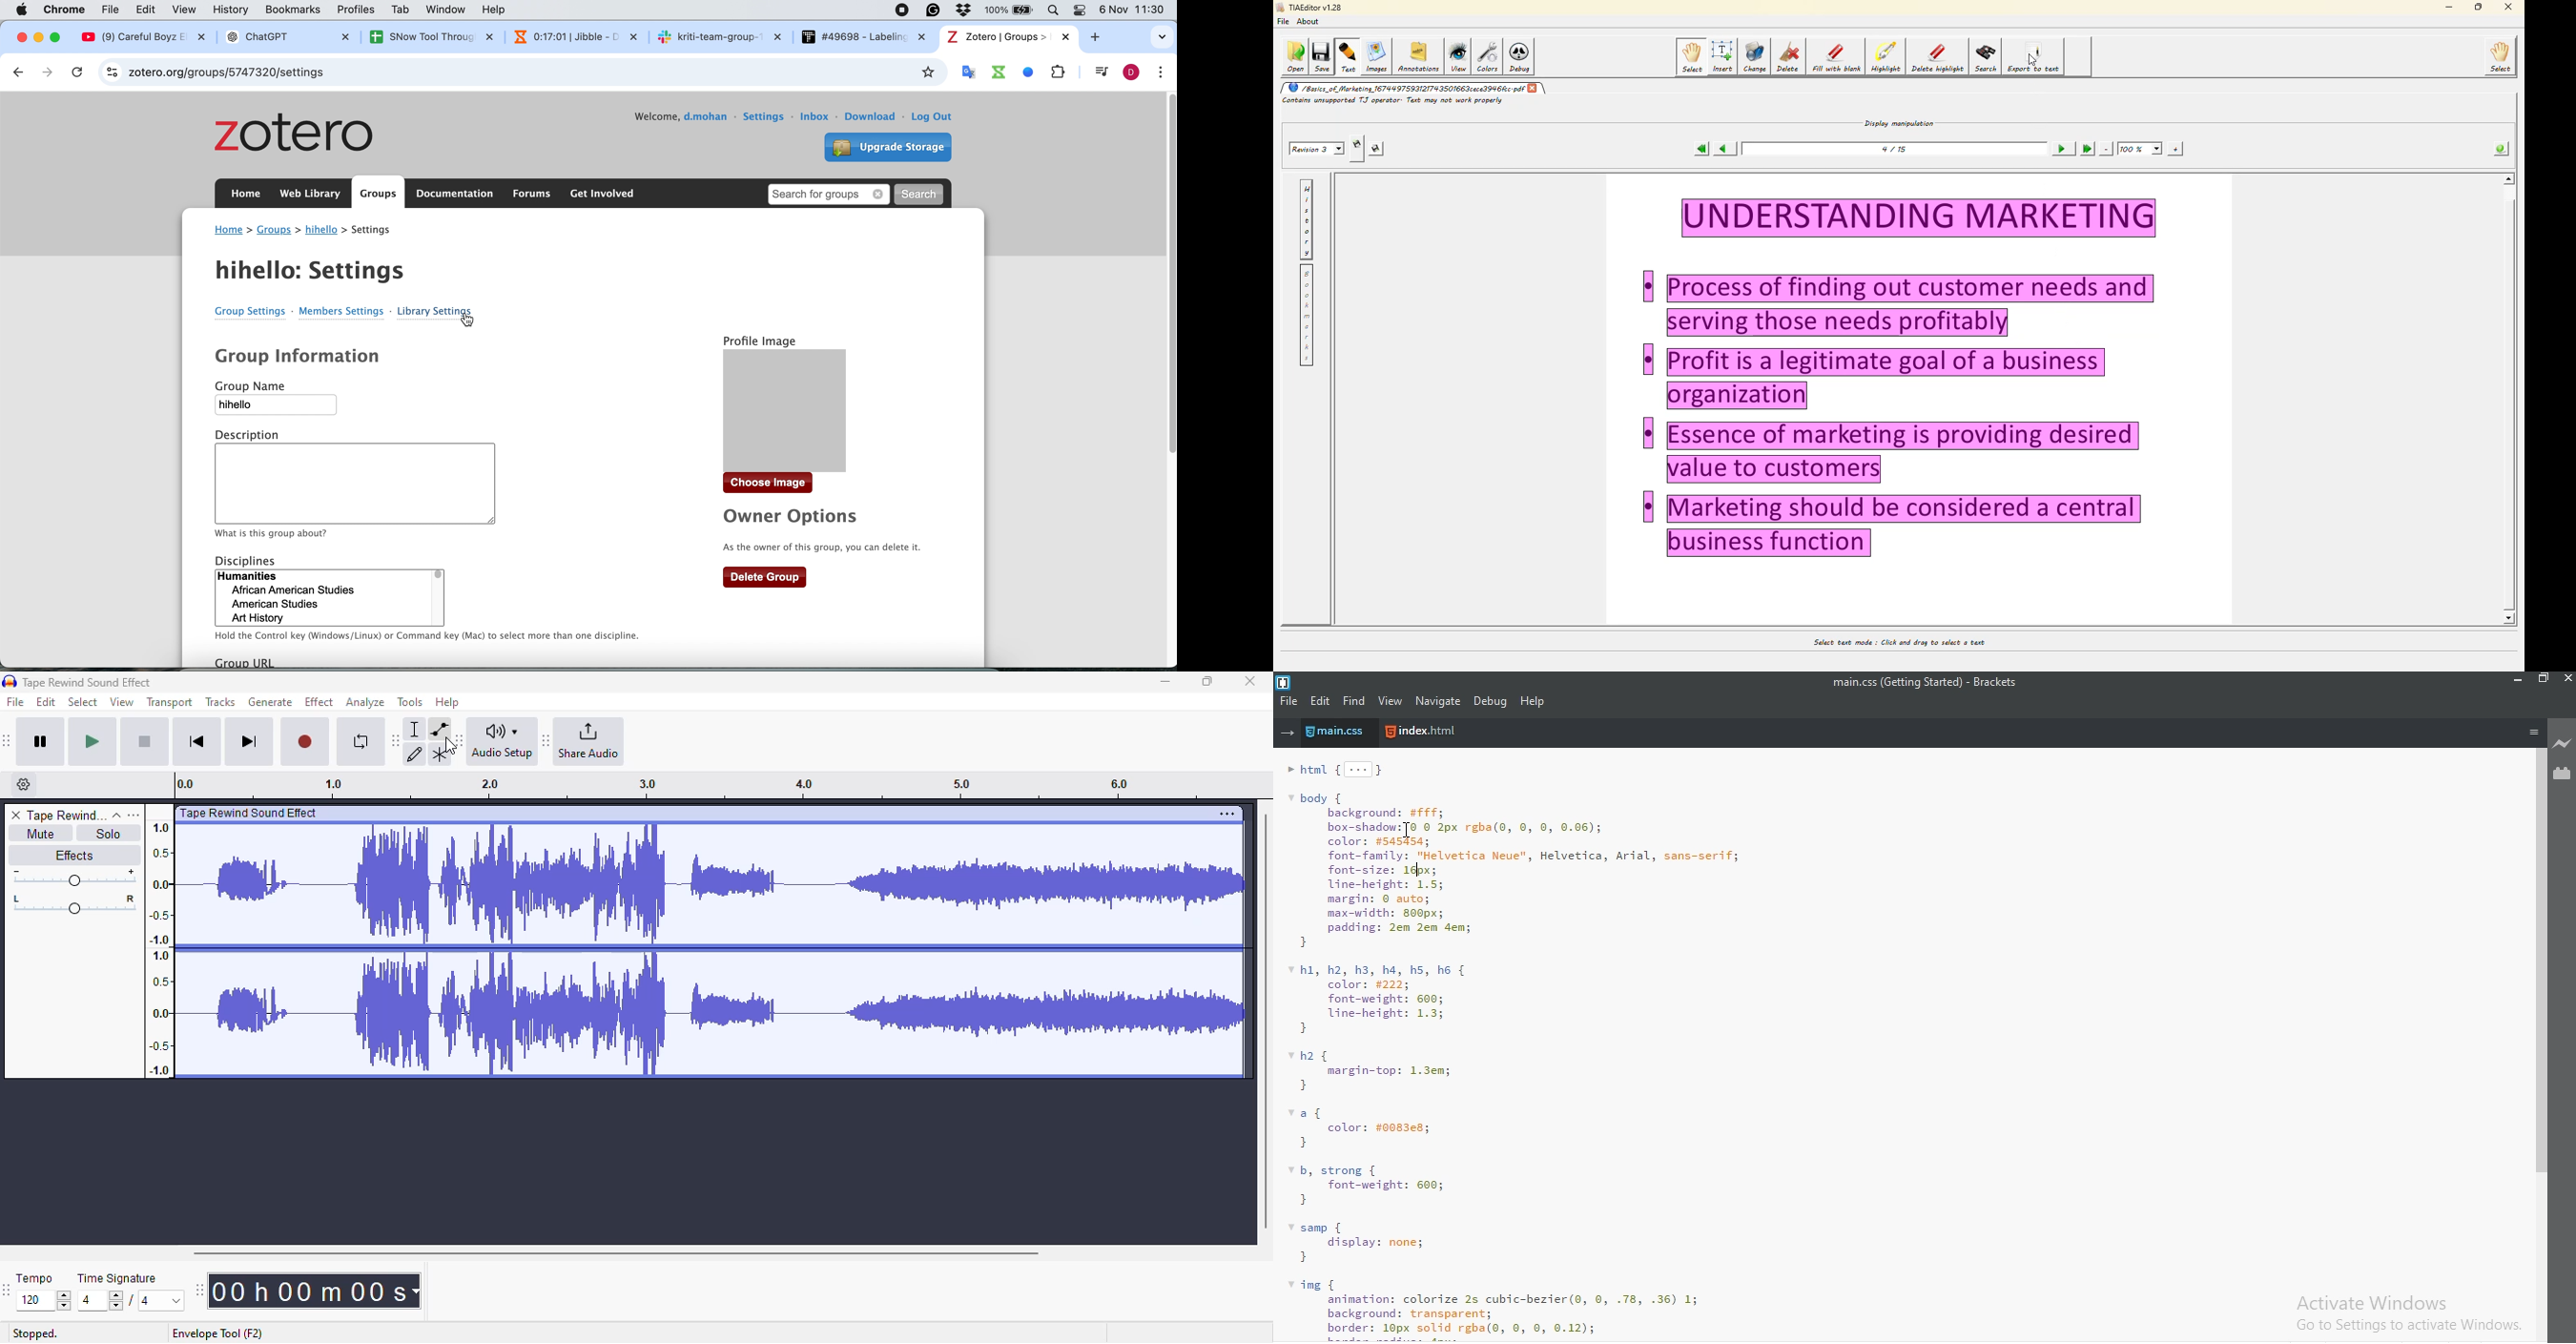 The image size is (2576, 1344). What do you see at coordinates (1166, 682) in the screenshot?
I see `minimize` at bounding box center [1166, 682].